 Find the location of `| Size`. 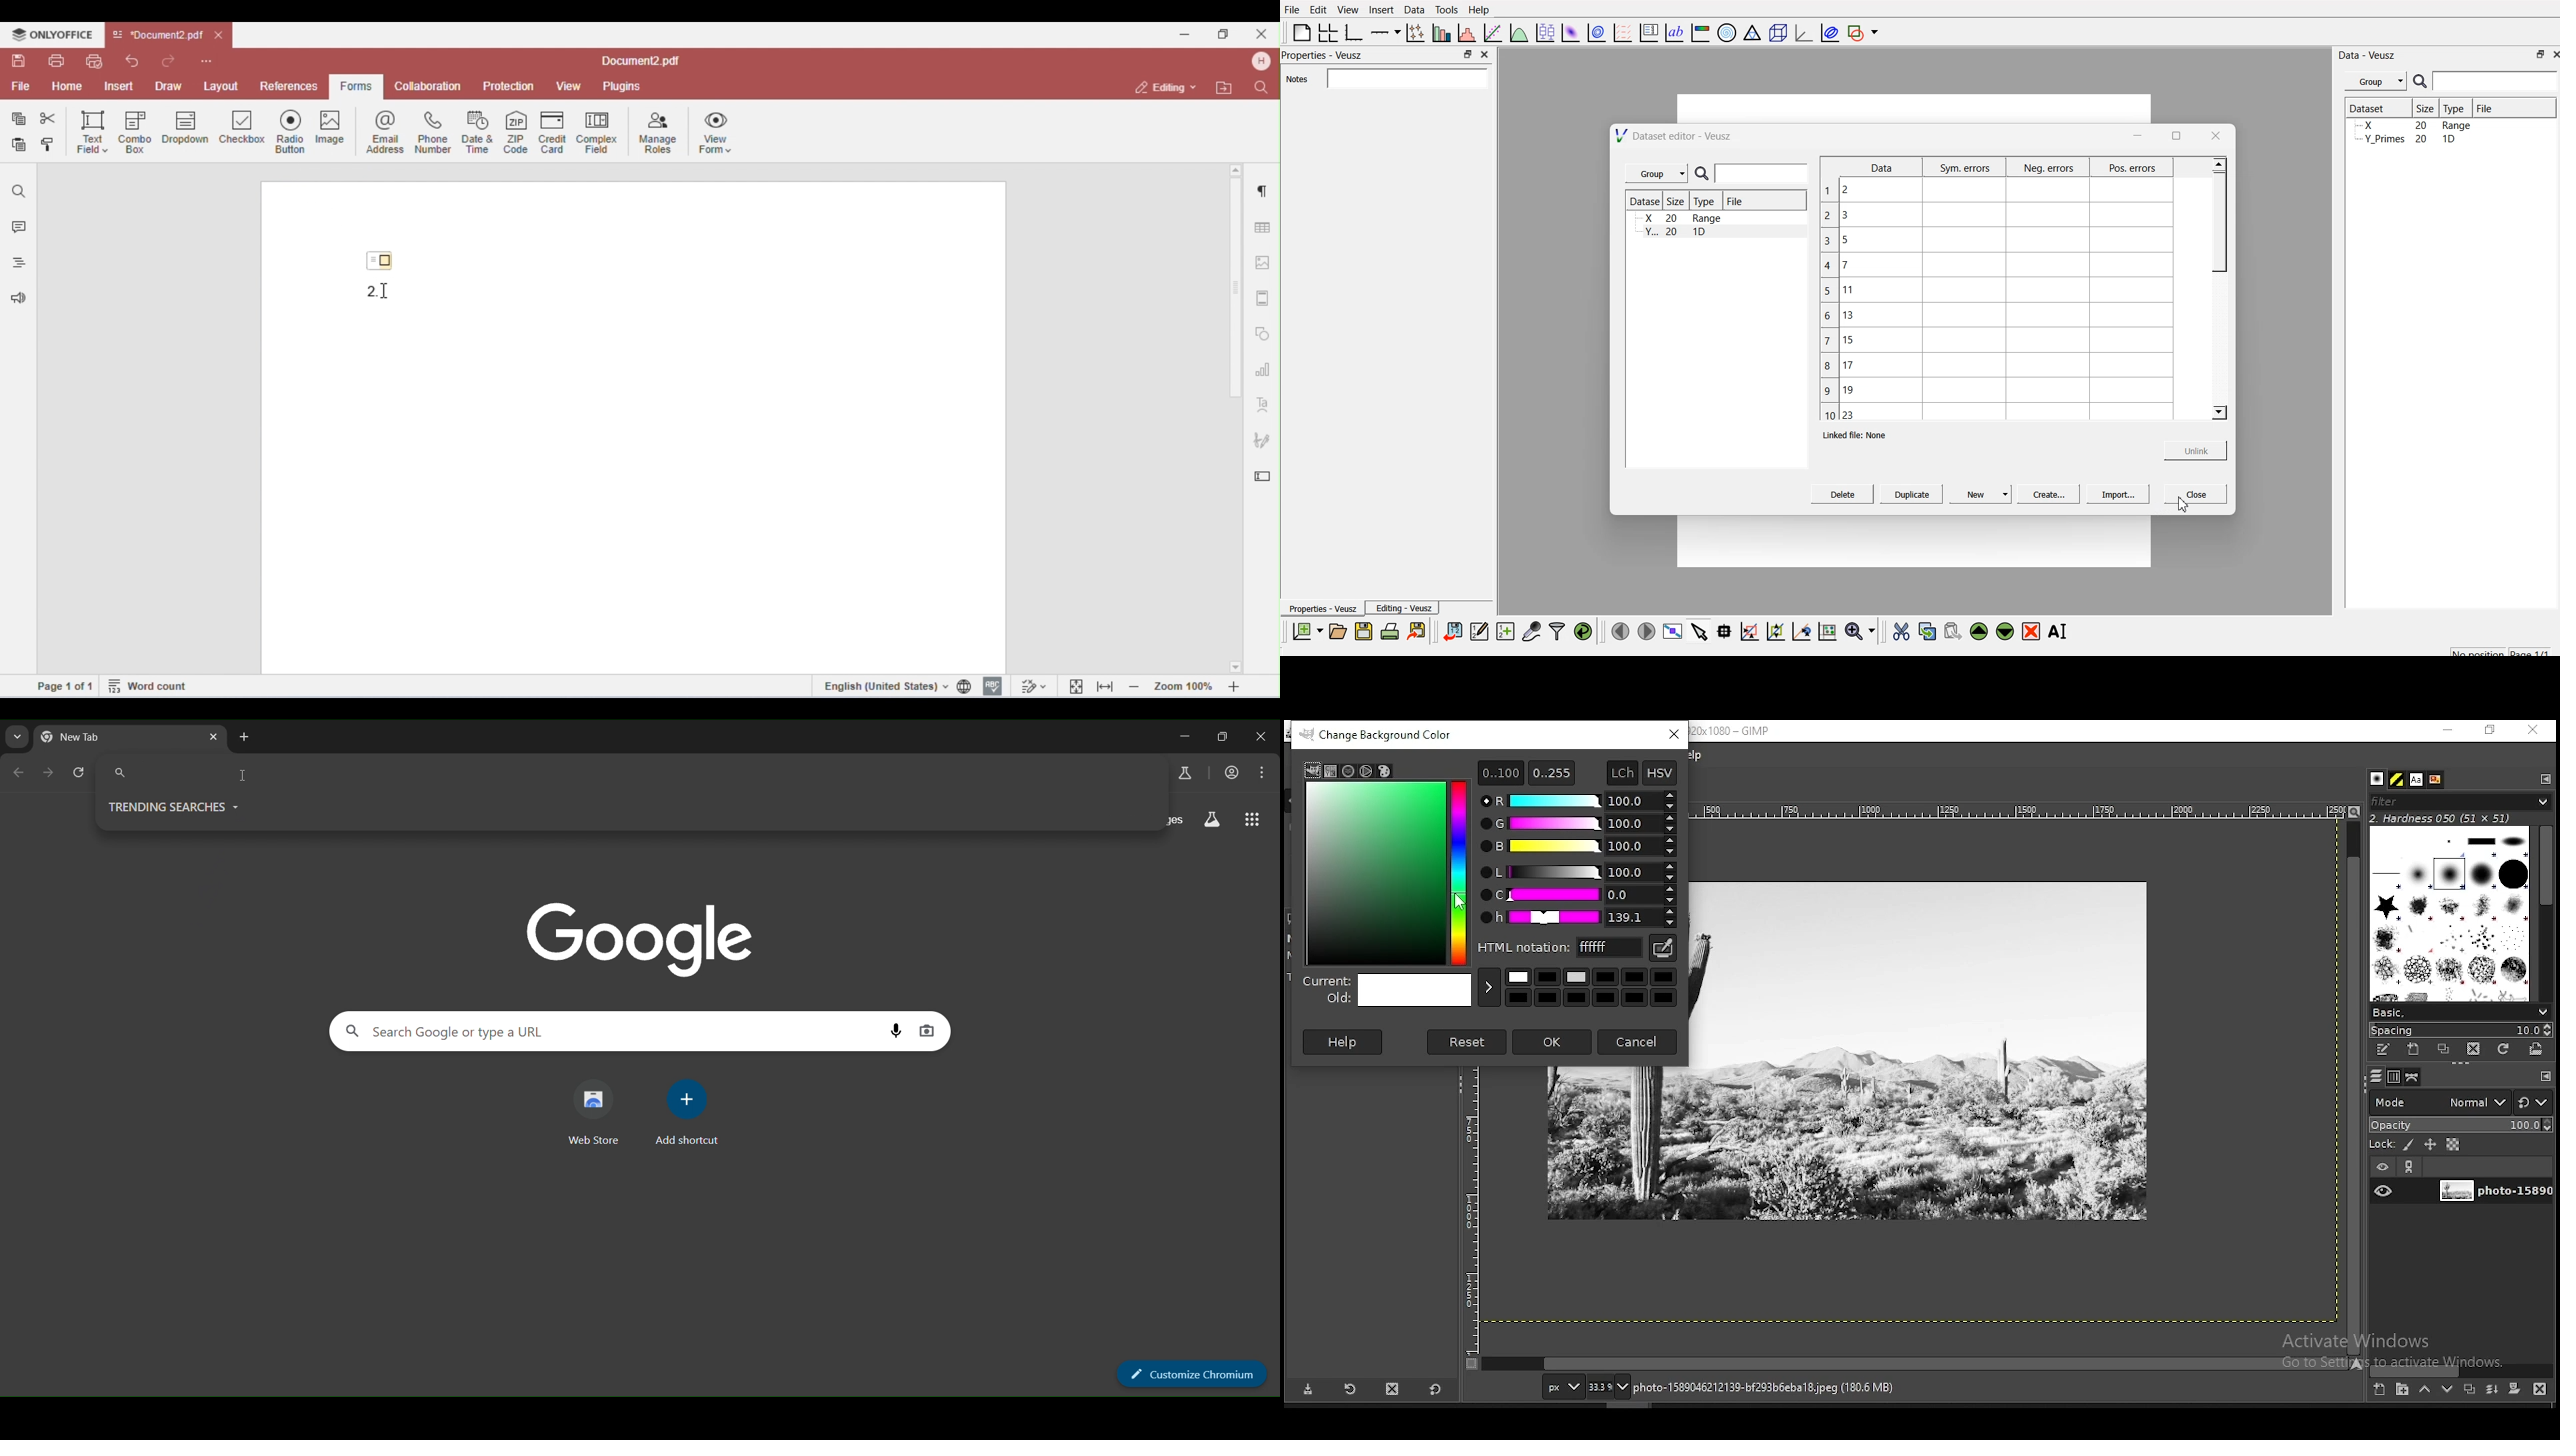

| Size is located at coordinates (2426, 108).